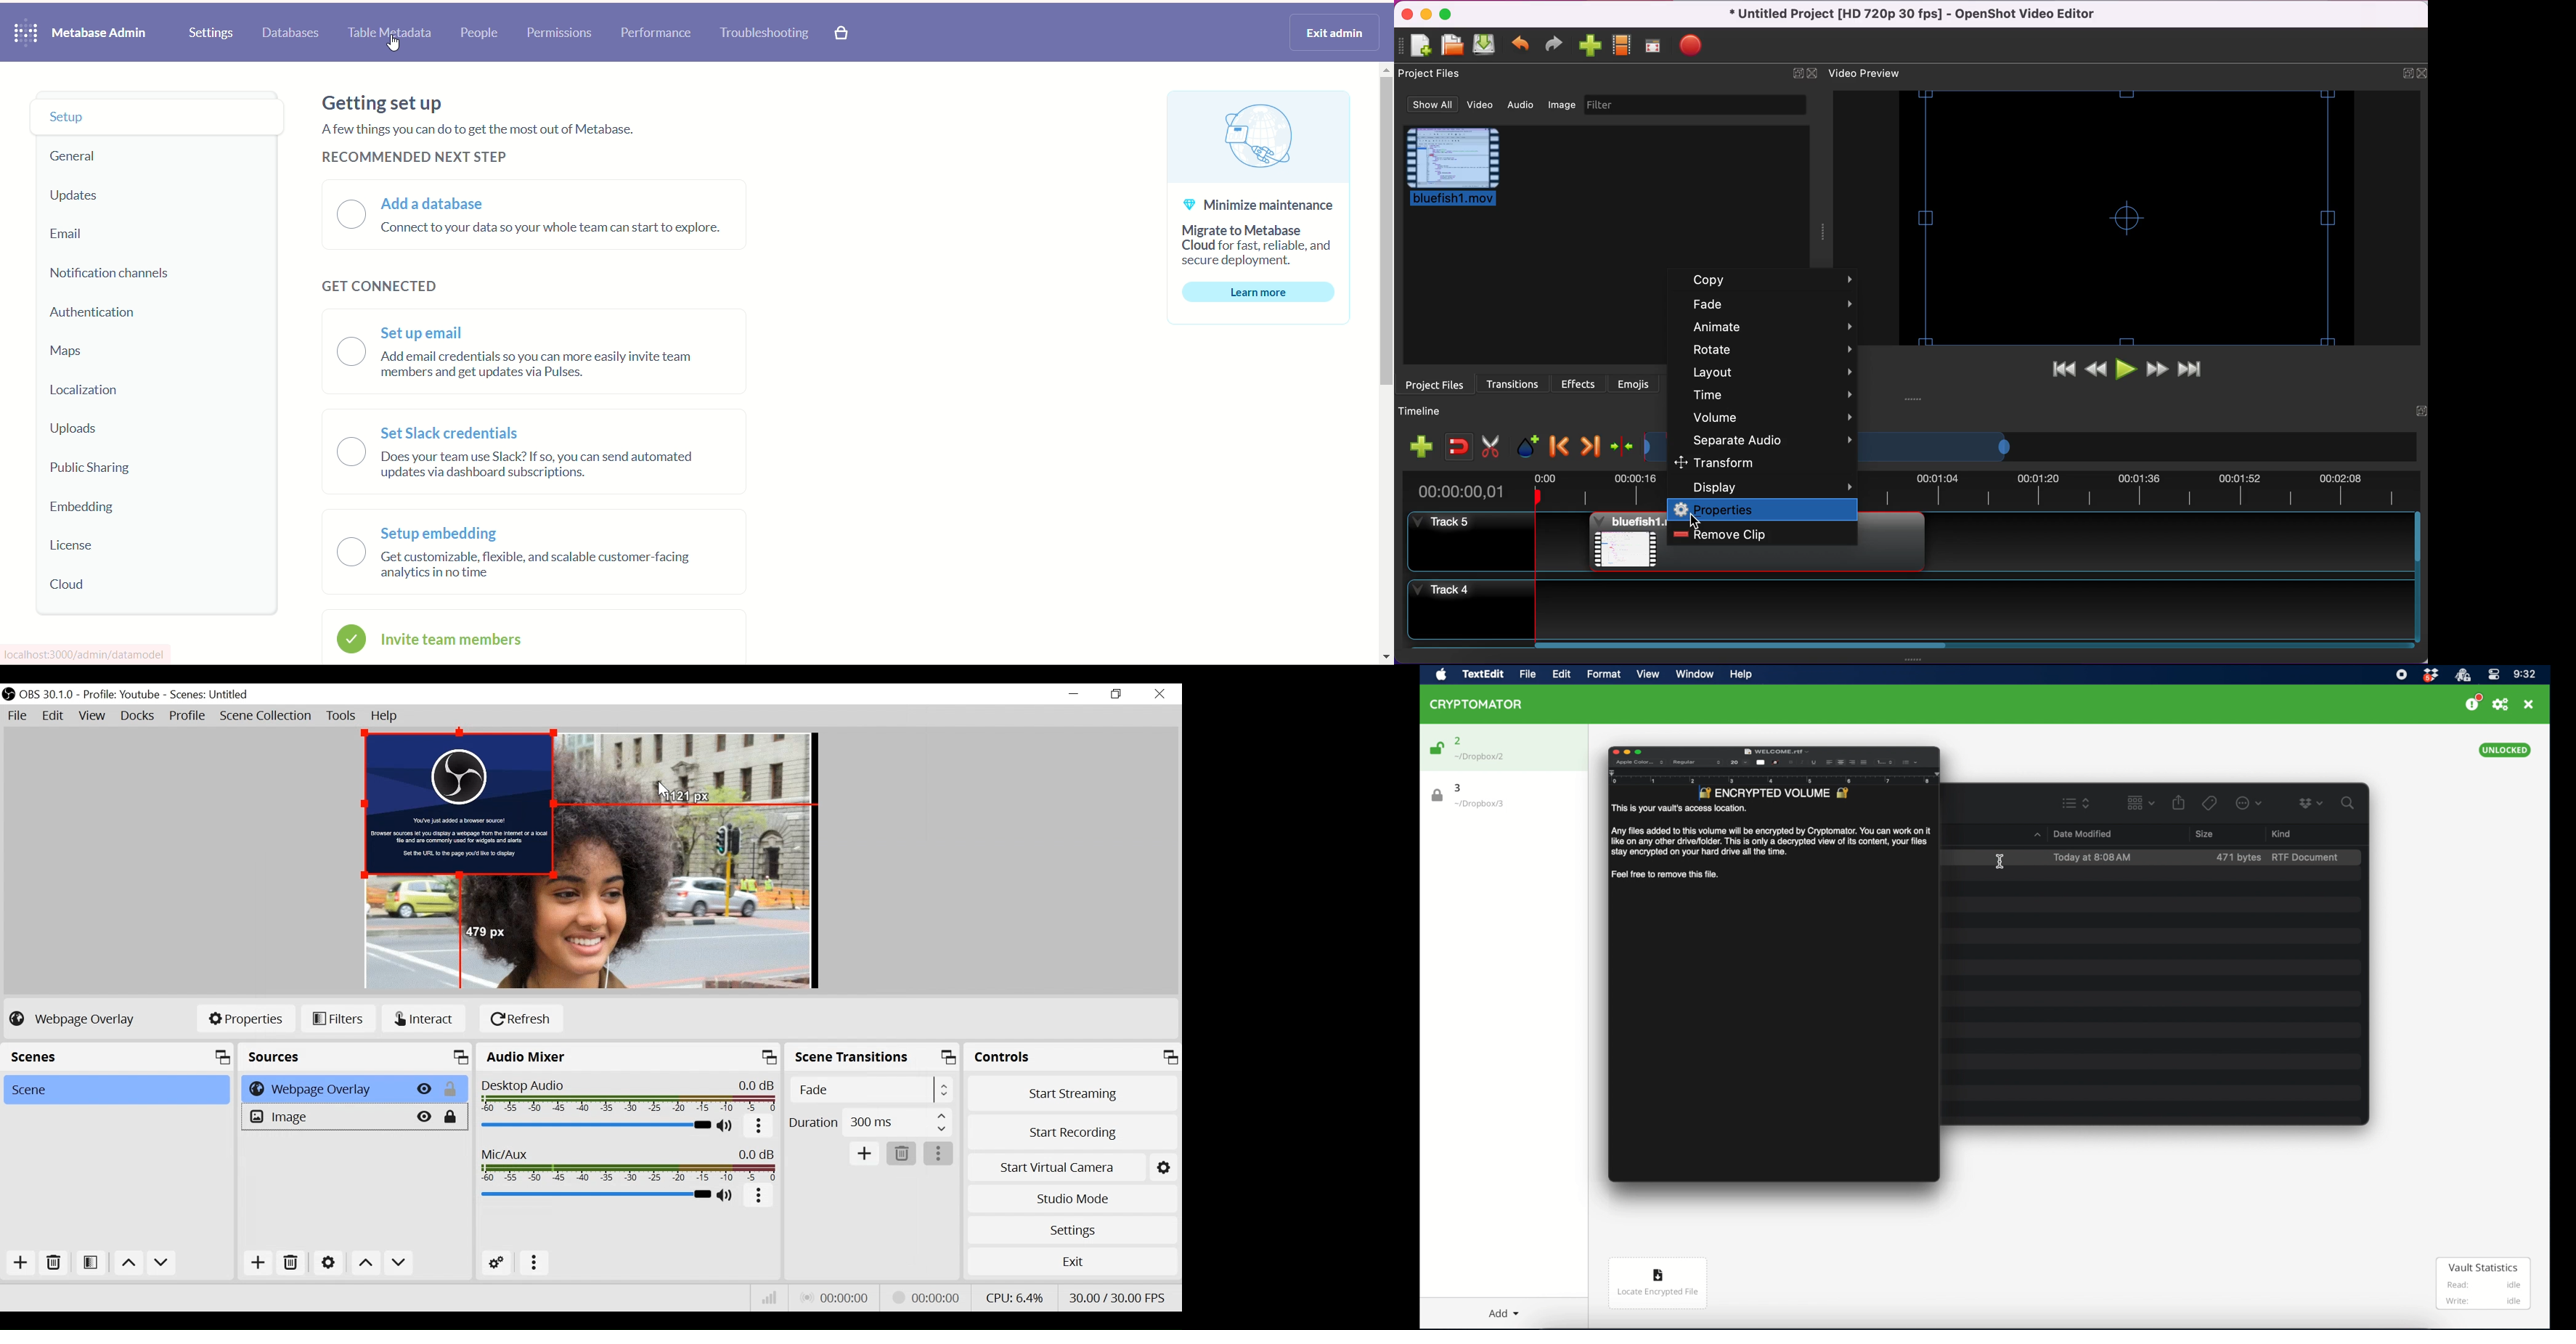 The image size is (2576, 1344). I want to click on copy, so click(1771, 282).